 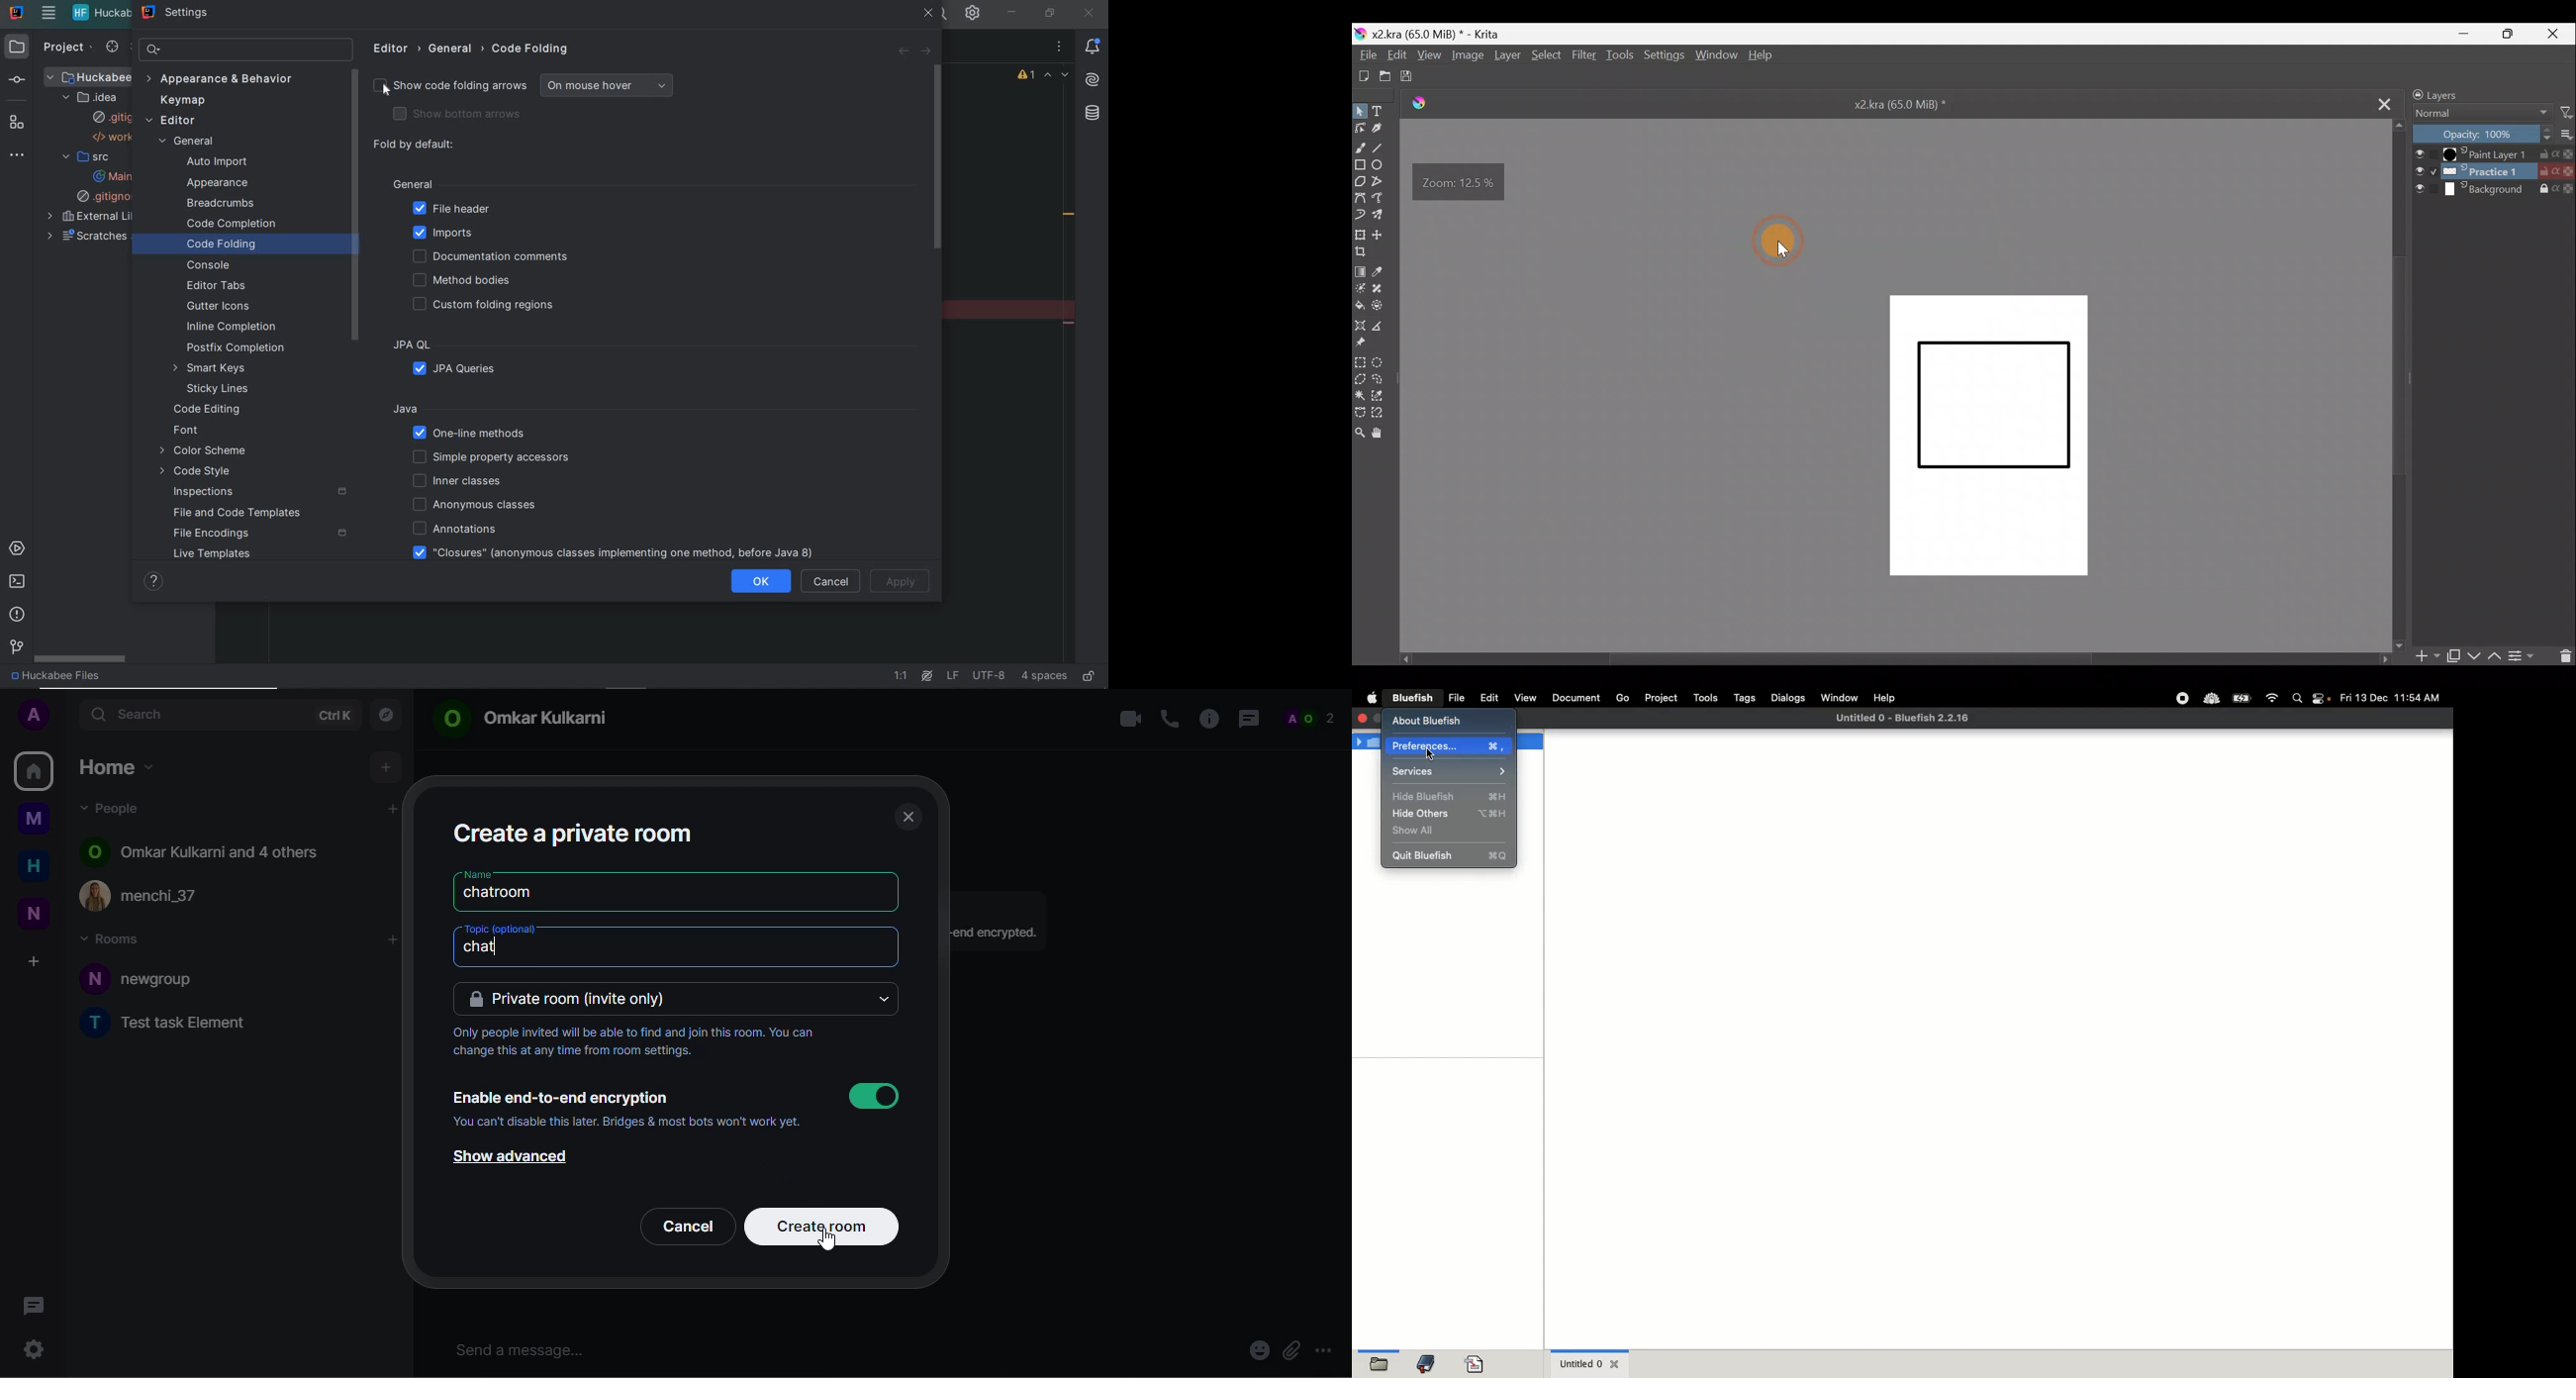 I want to click on people, so click(x=119, y=808).